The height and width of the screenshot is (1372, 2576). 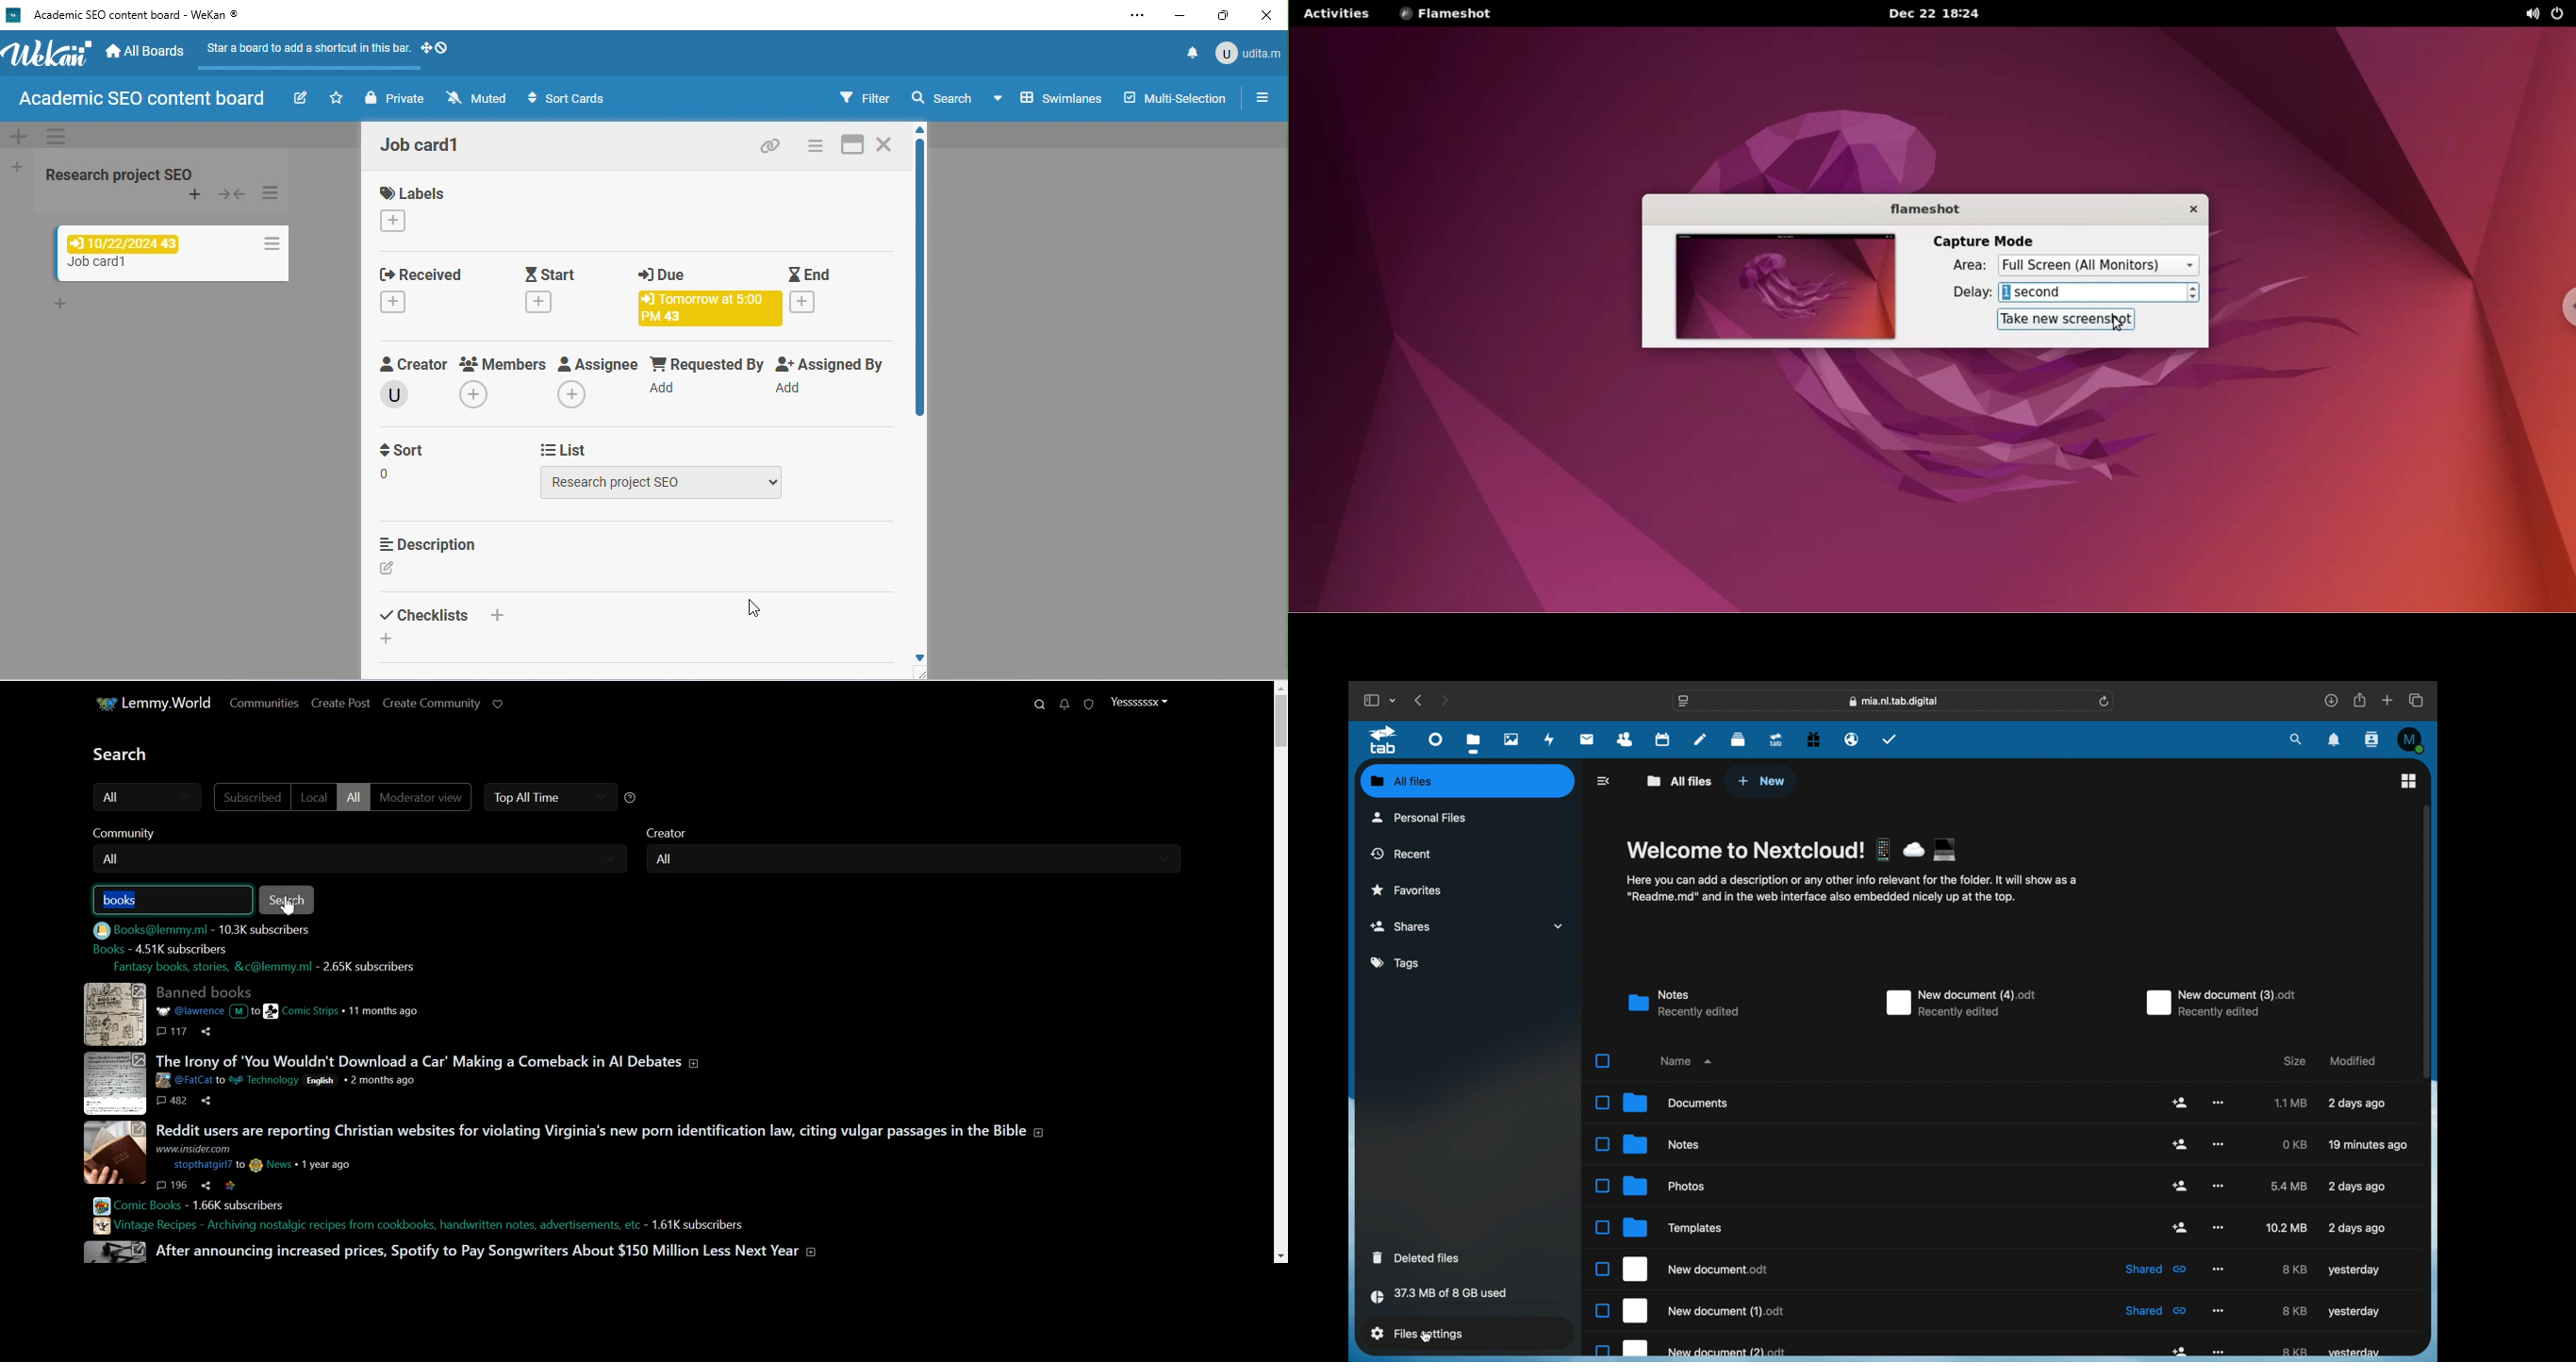 What do you see at coordinates (1419, 817) in the screenshot?
I see `personal files` at bounding box center [1419, 817].